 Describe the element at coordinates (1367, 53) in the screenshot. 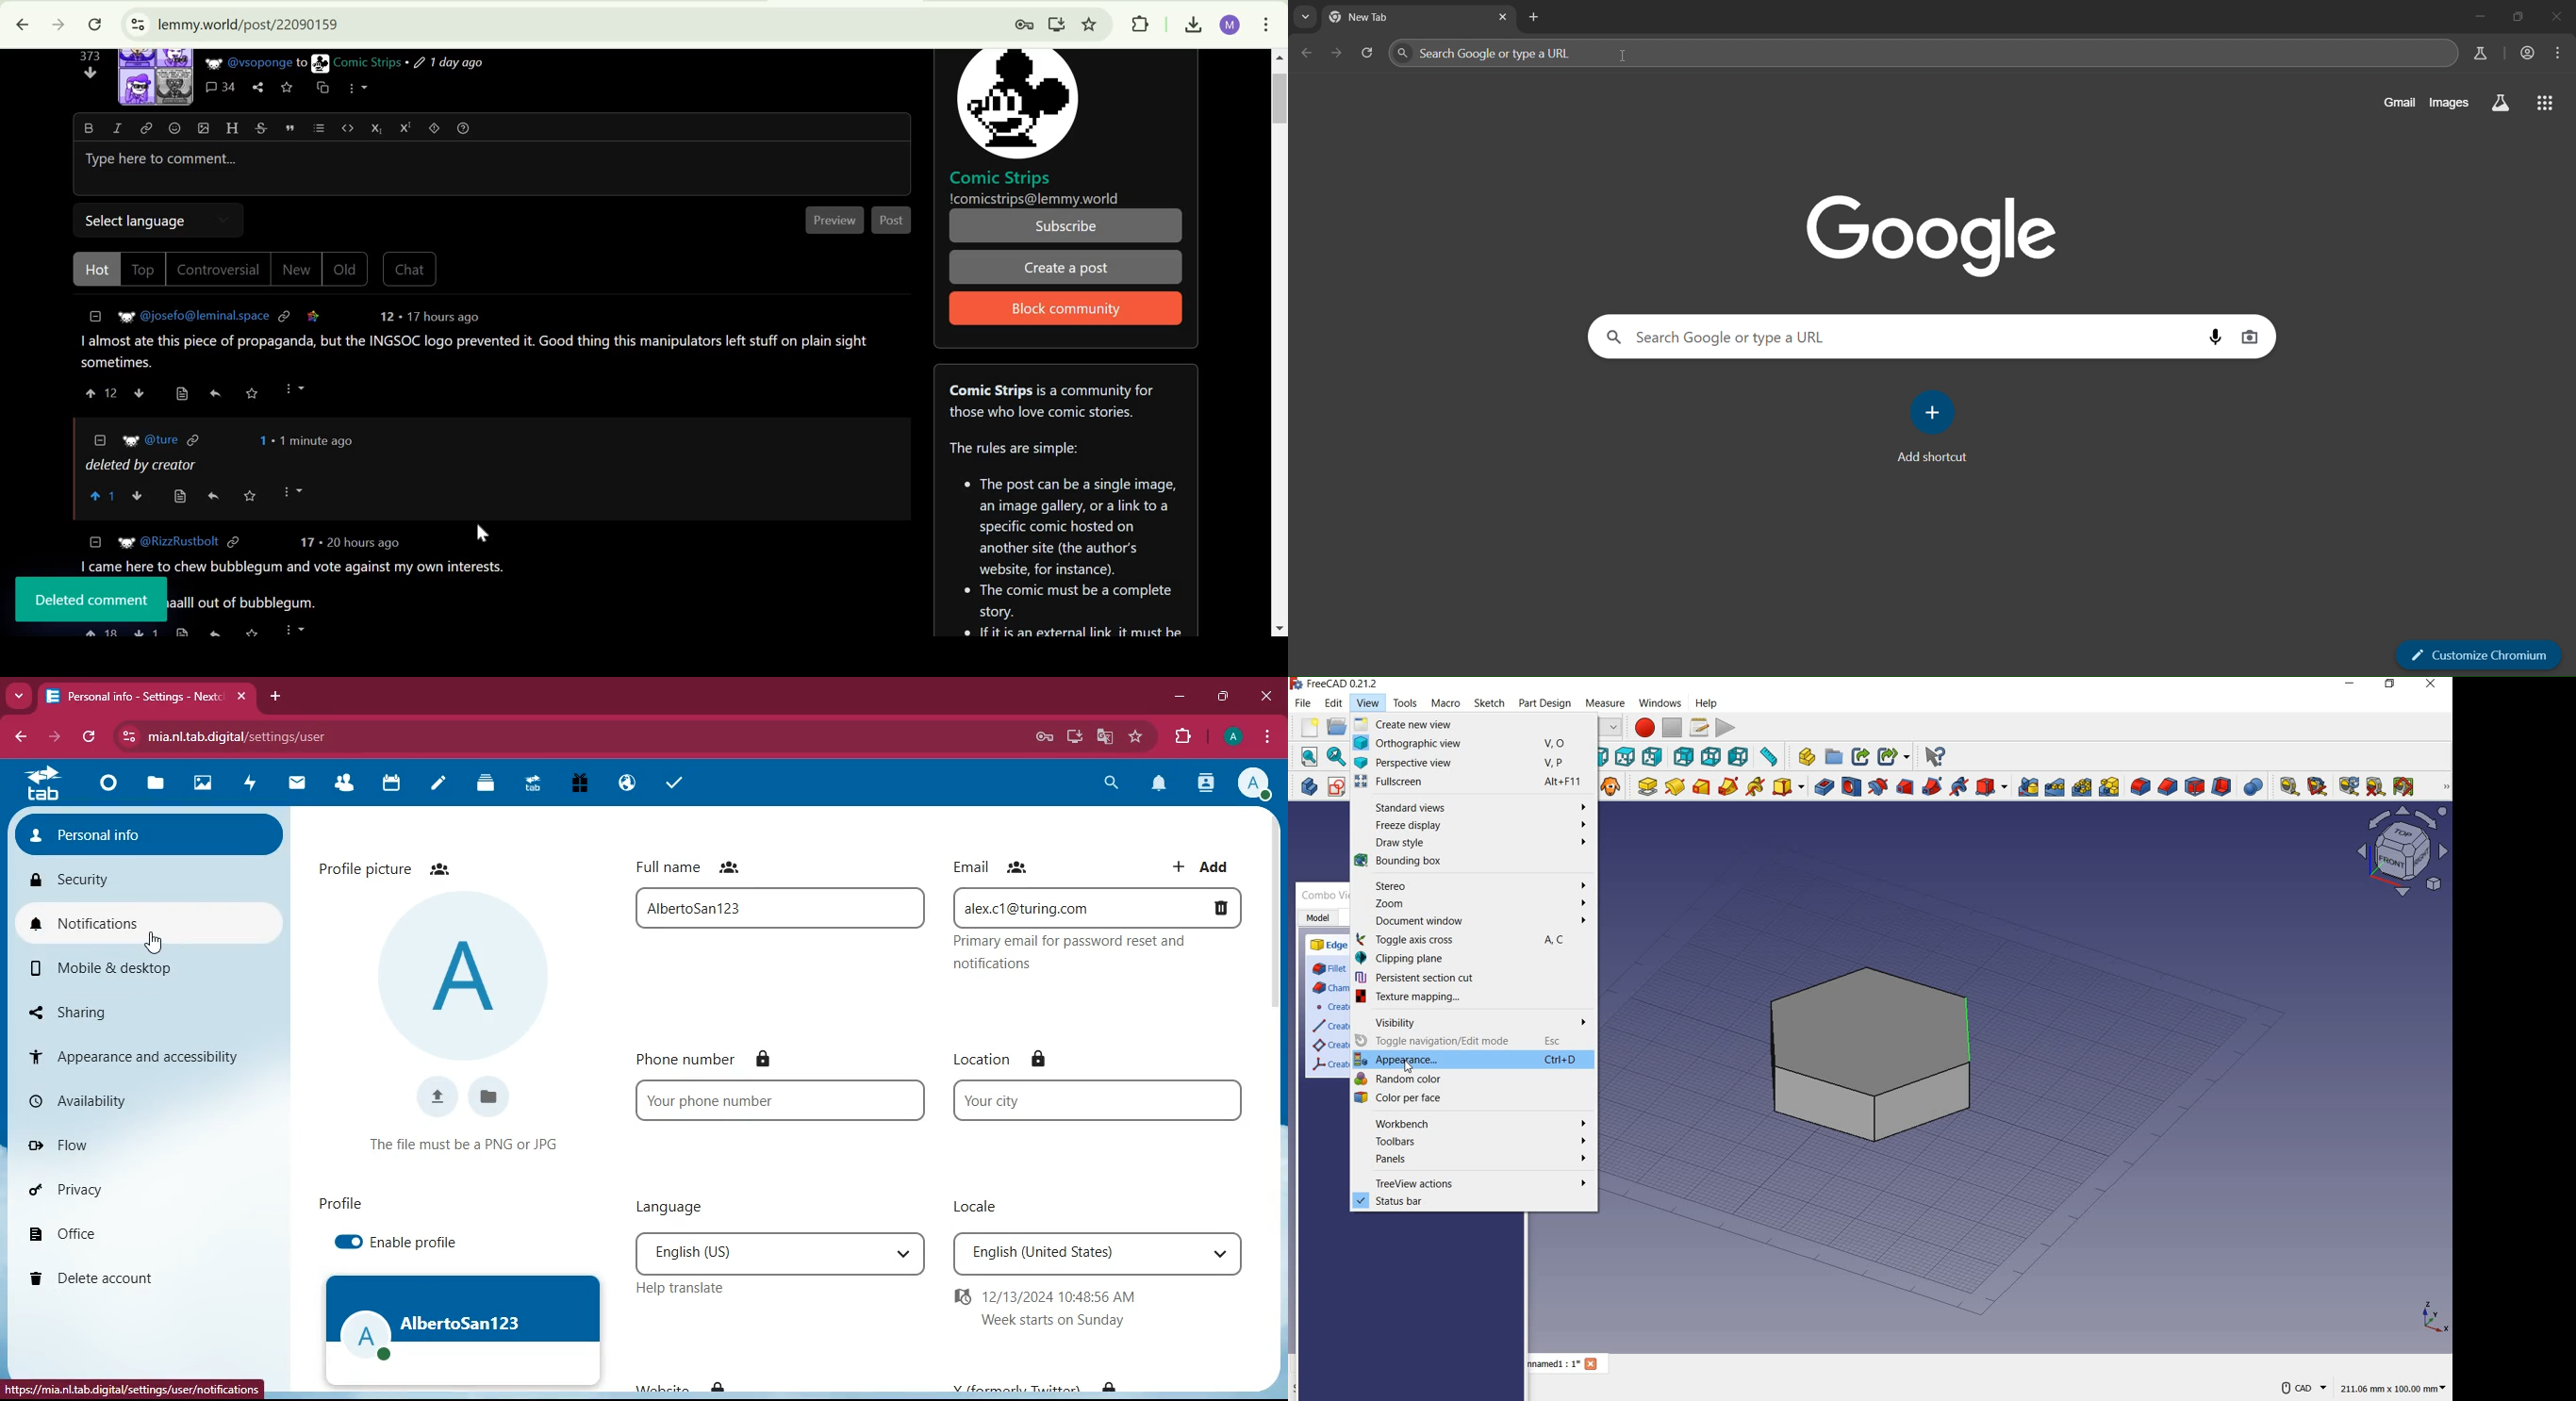

I see `reload page` at that location.